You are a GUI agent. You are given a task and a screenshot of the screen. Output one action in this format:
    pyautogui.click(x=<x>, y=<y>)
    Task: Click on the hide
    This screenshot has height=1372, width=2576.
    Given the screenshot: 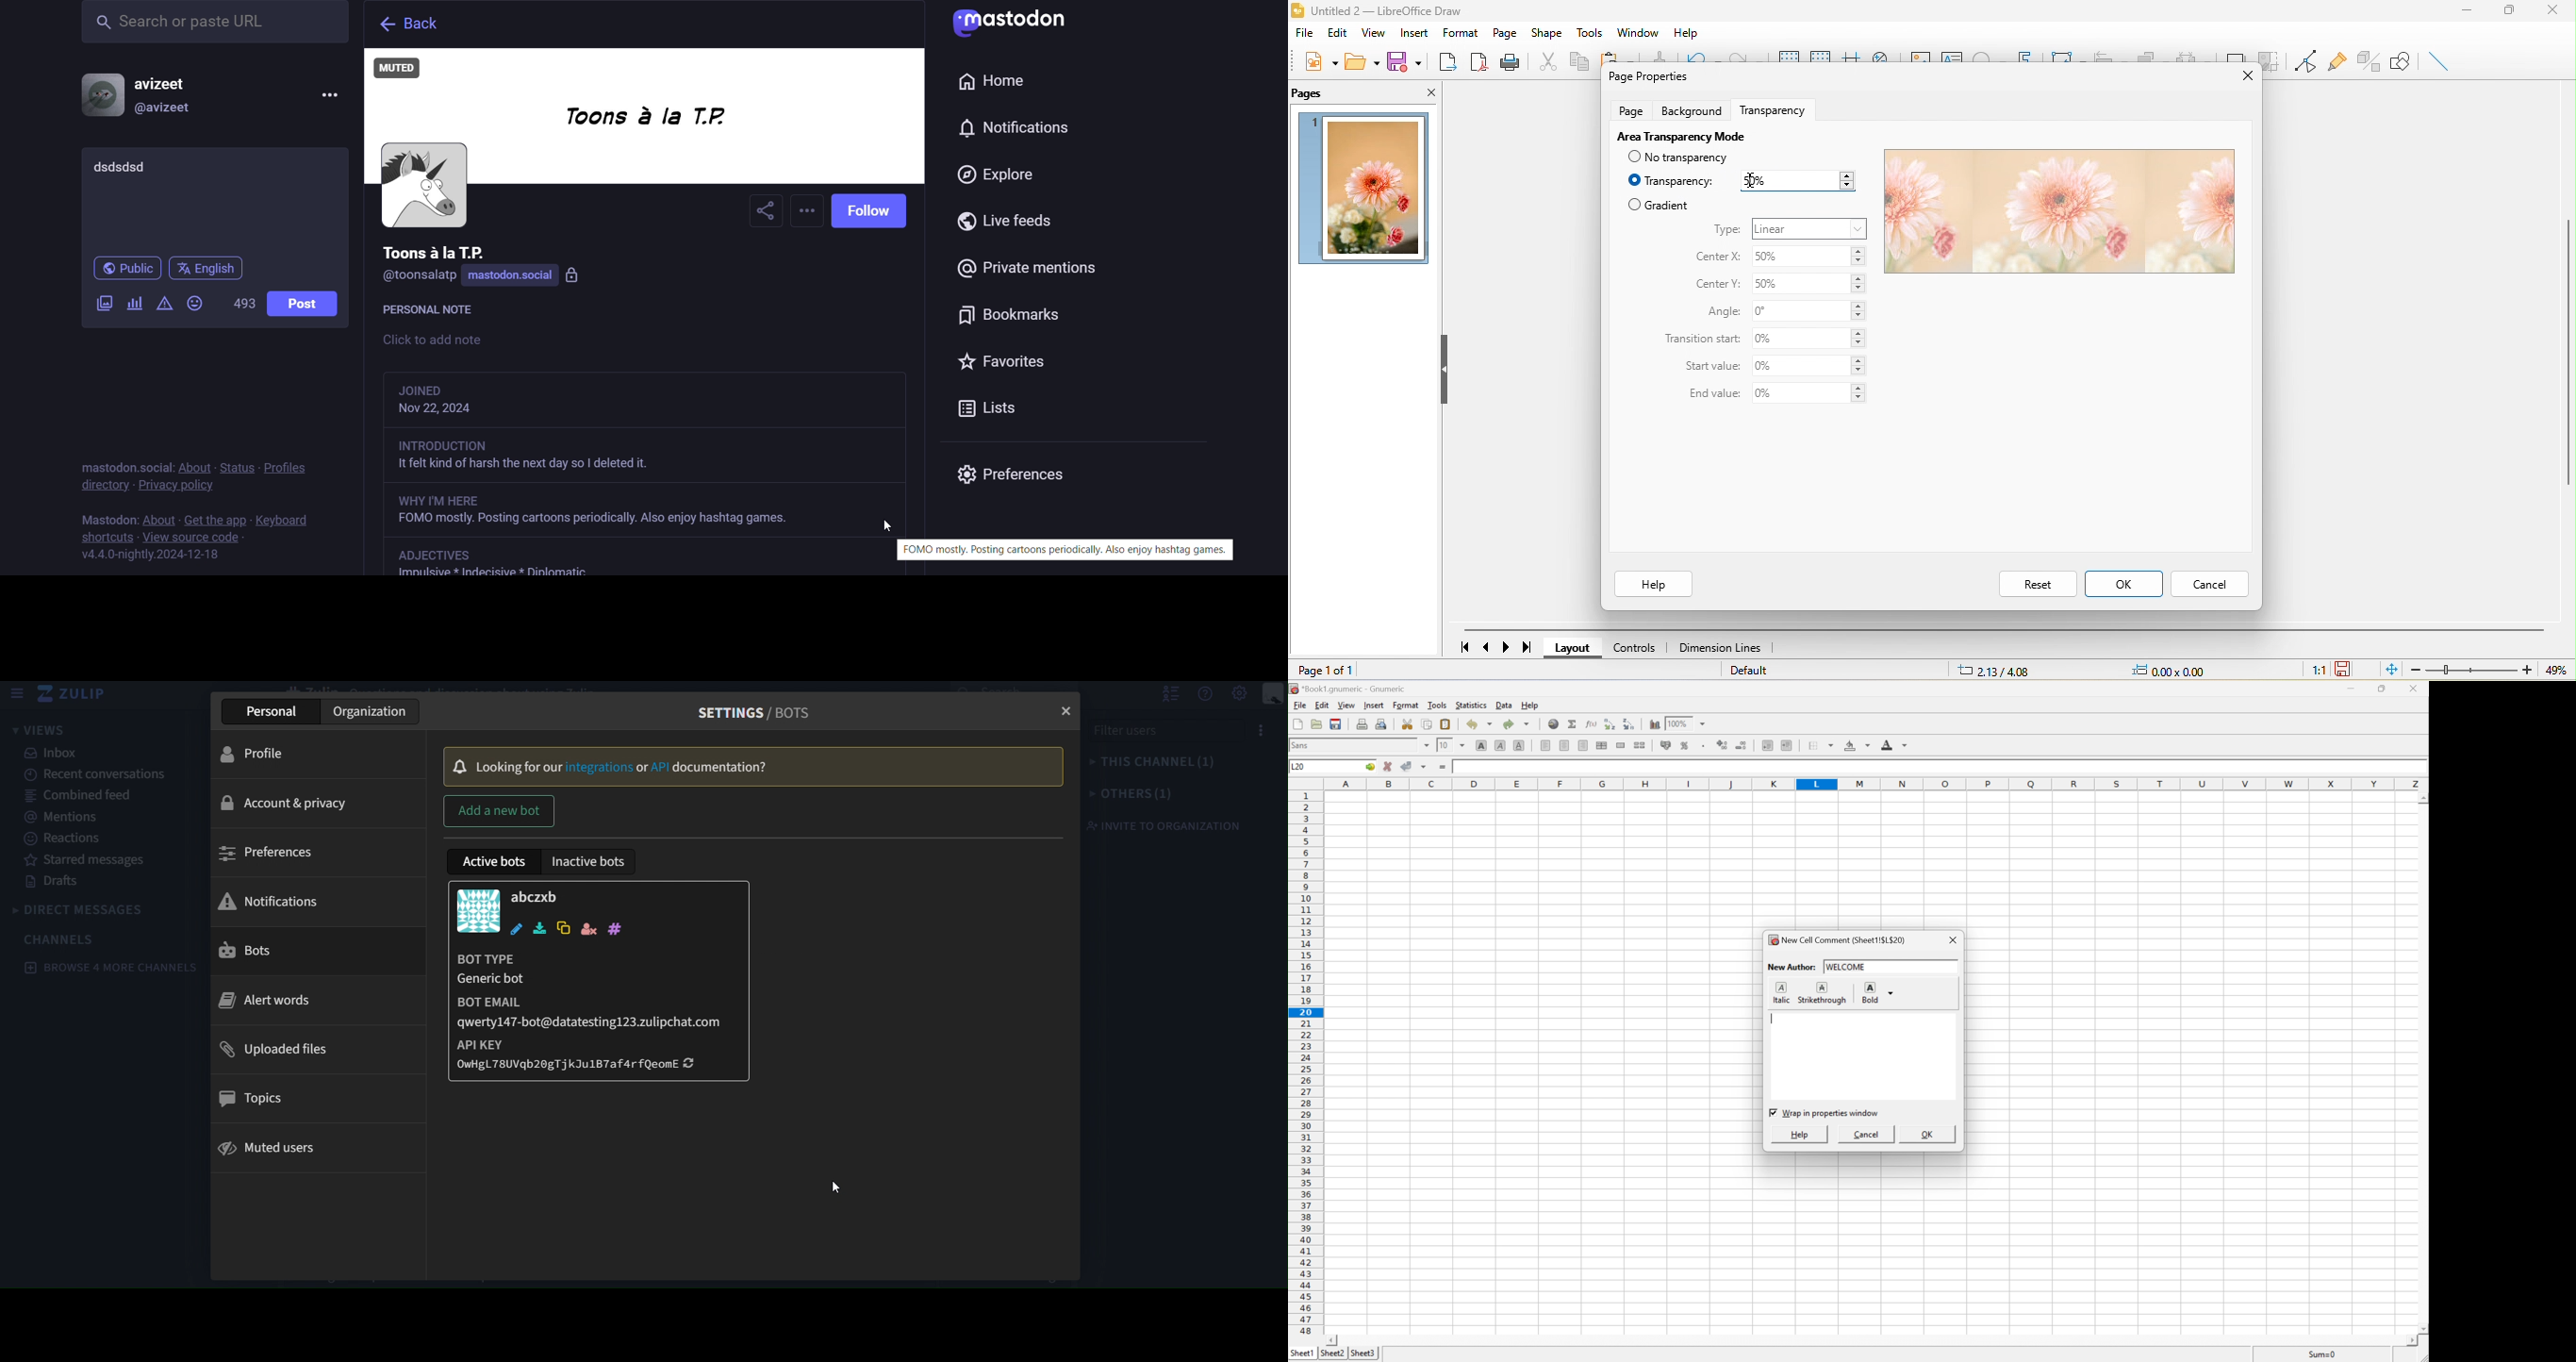 What is the action you would take?
    pyautogui.click(x=1447, y=372)
    